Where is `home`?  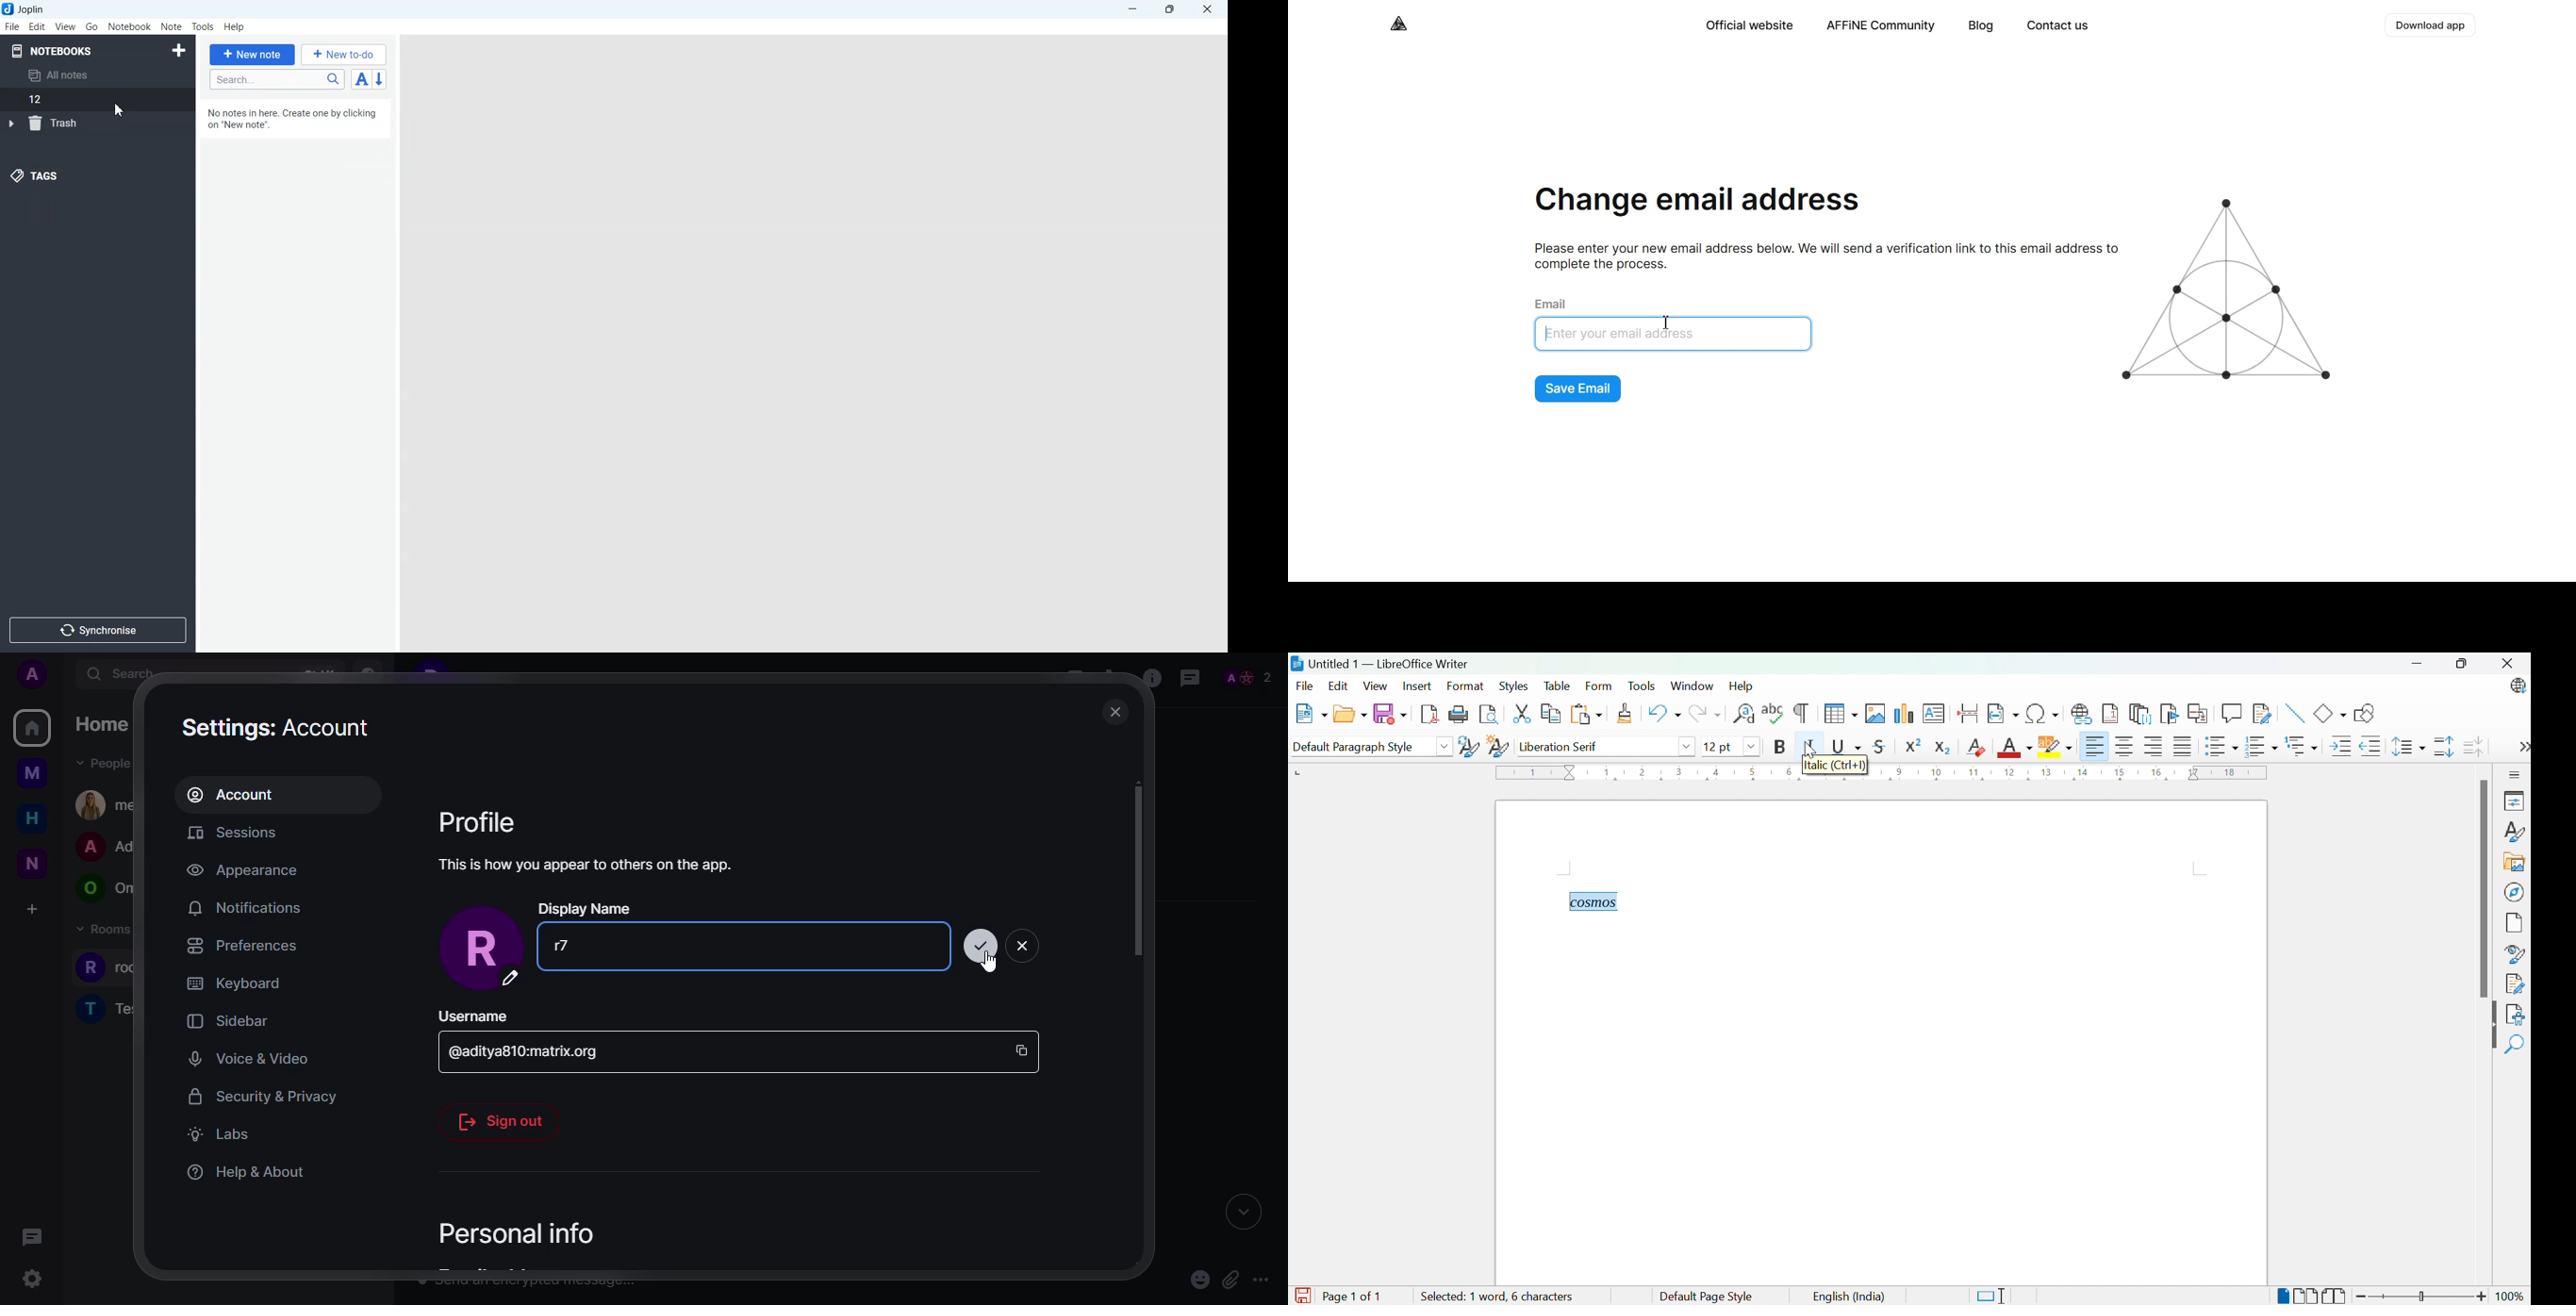
home is located at coordinates (32, 728).